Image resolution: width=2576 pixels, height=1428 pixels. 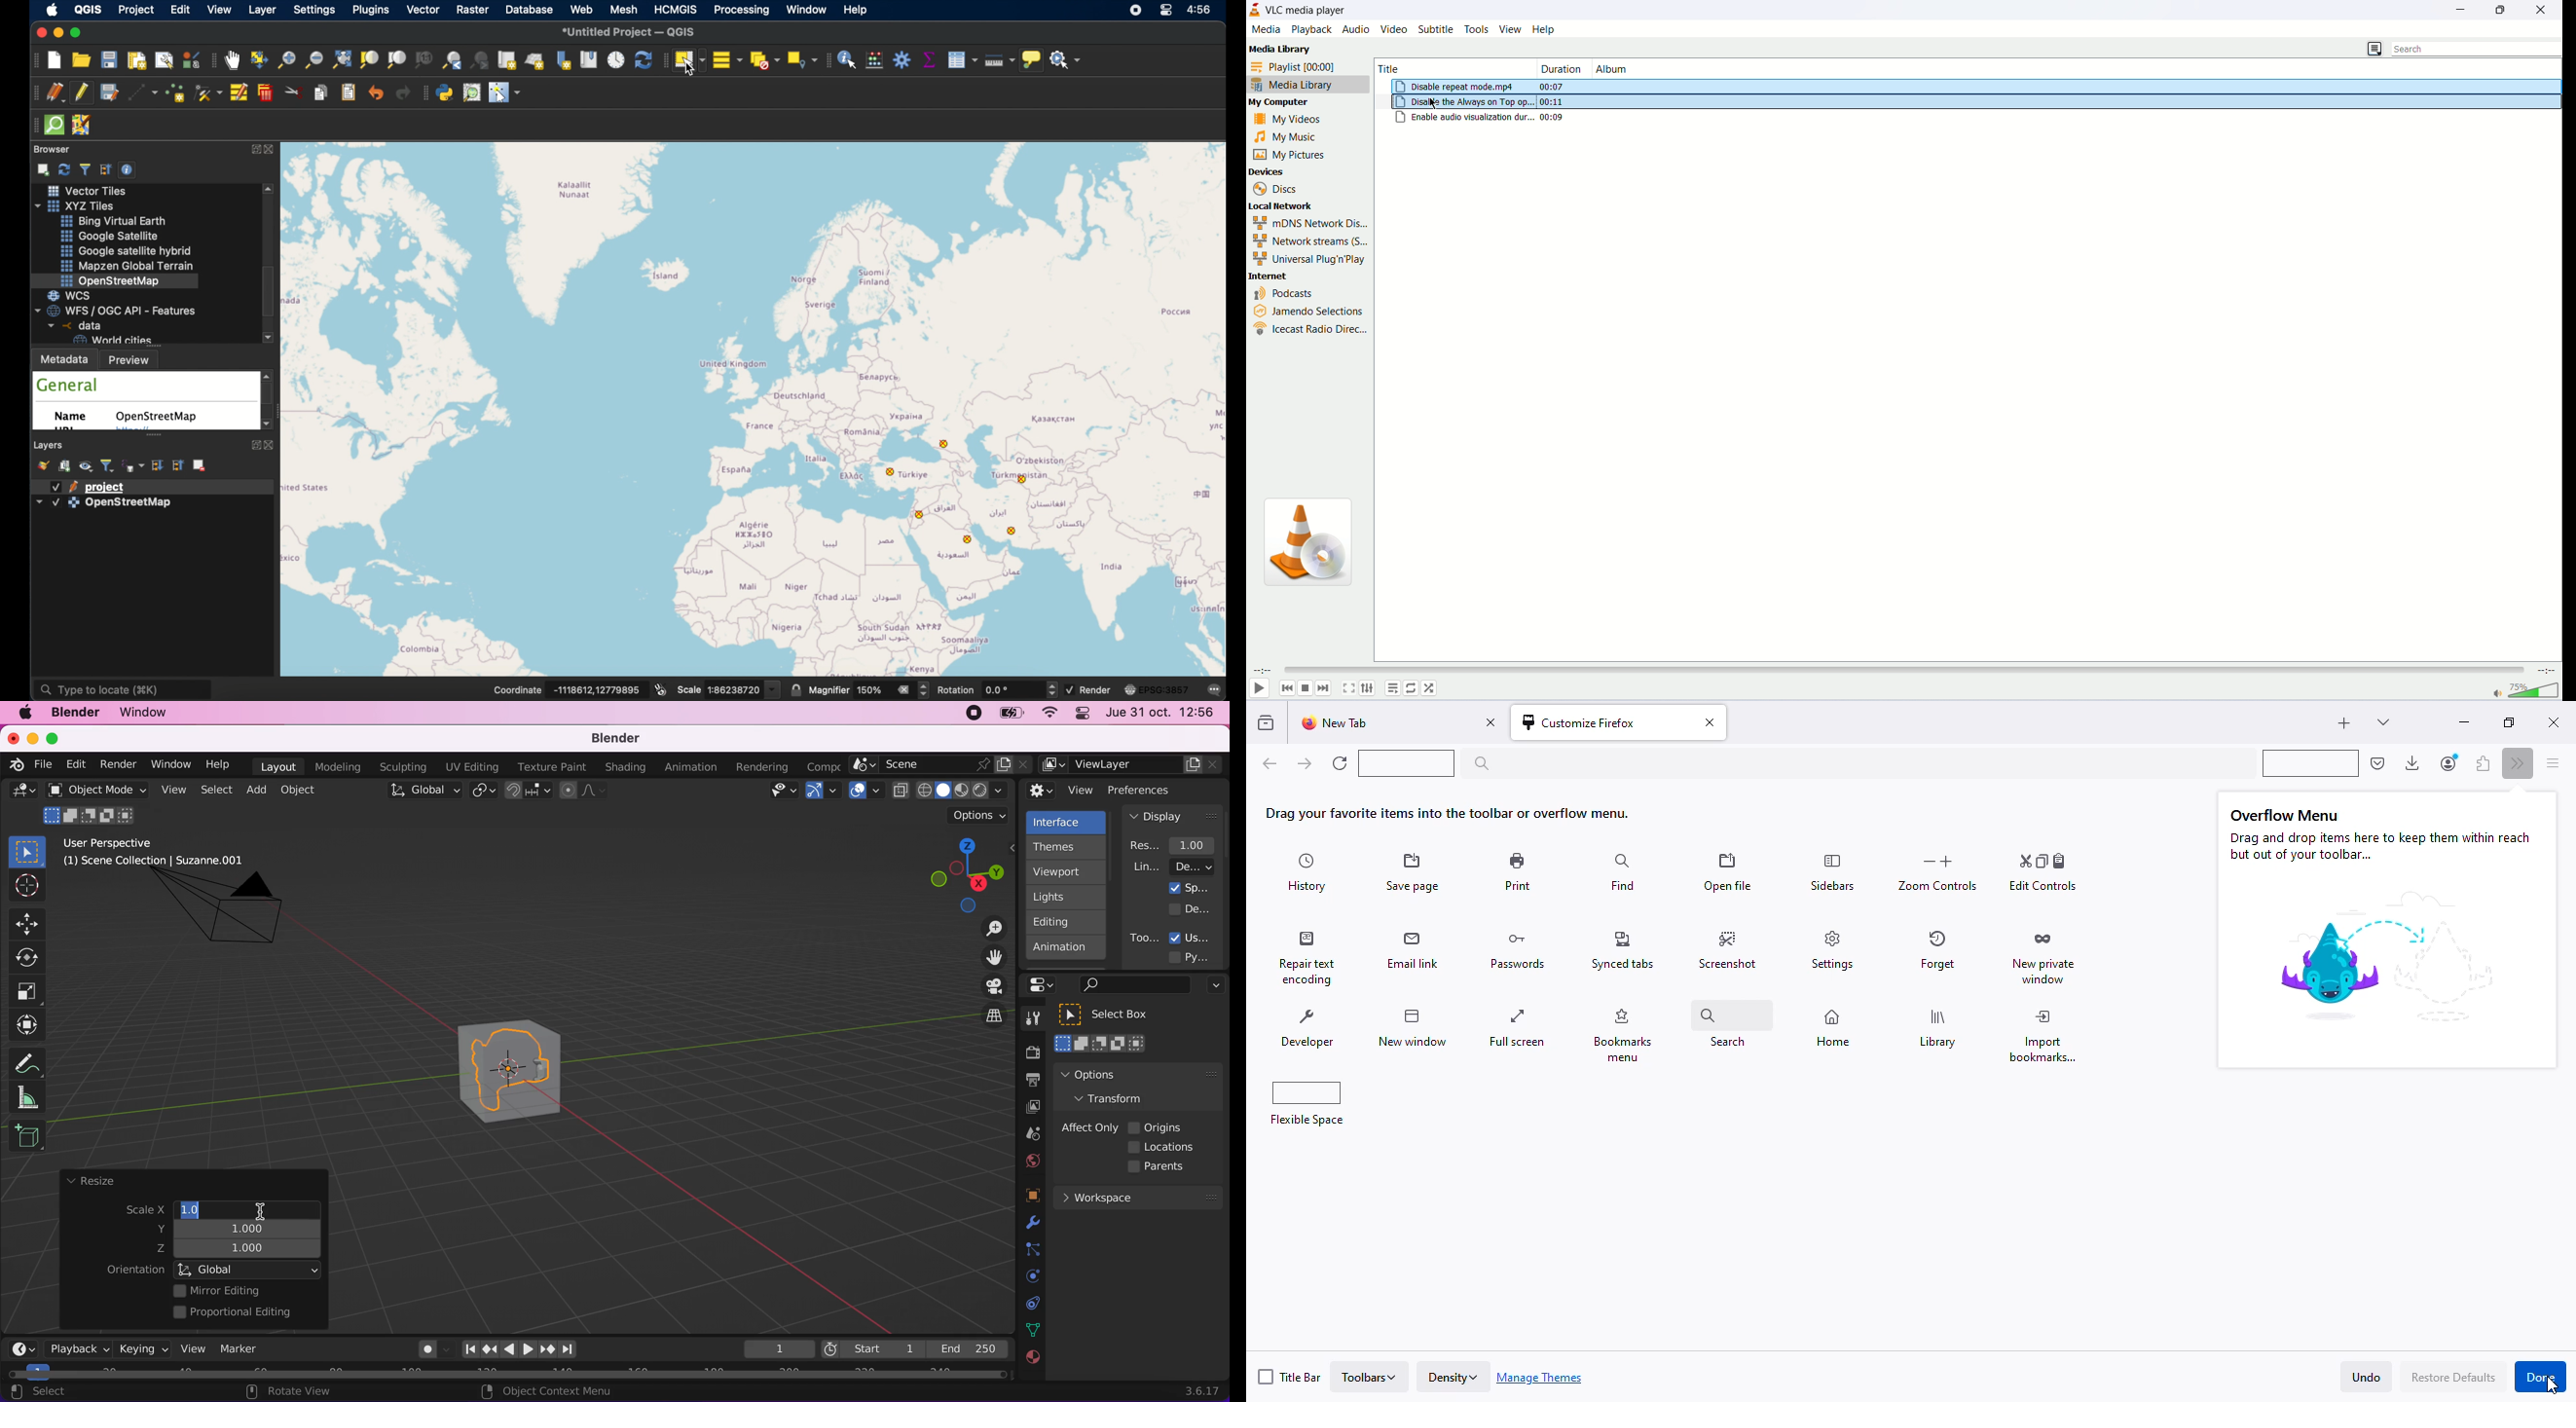 What do you see at coordinates (1291, 104) in the screenshot?
I see `my computer` at bounding box center [1291, 104].